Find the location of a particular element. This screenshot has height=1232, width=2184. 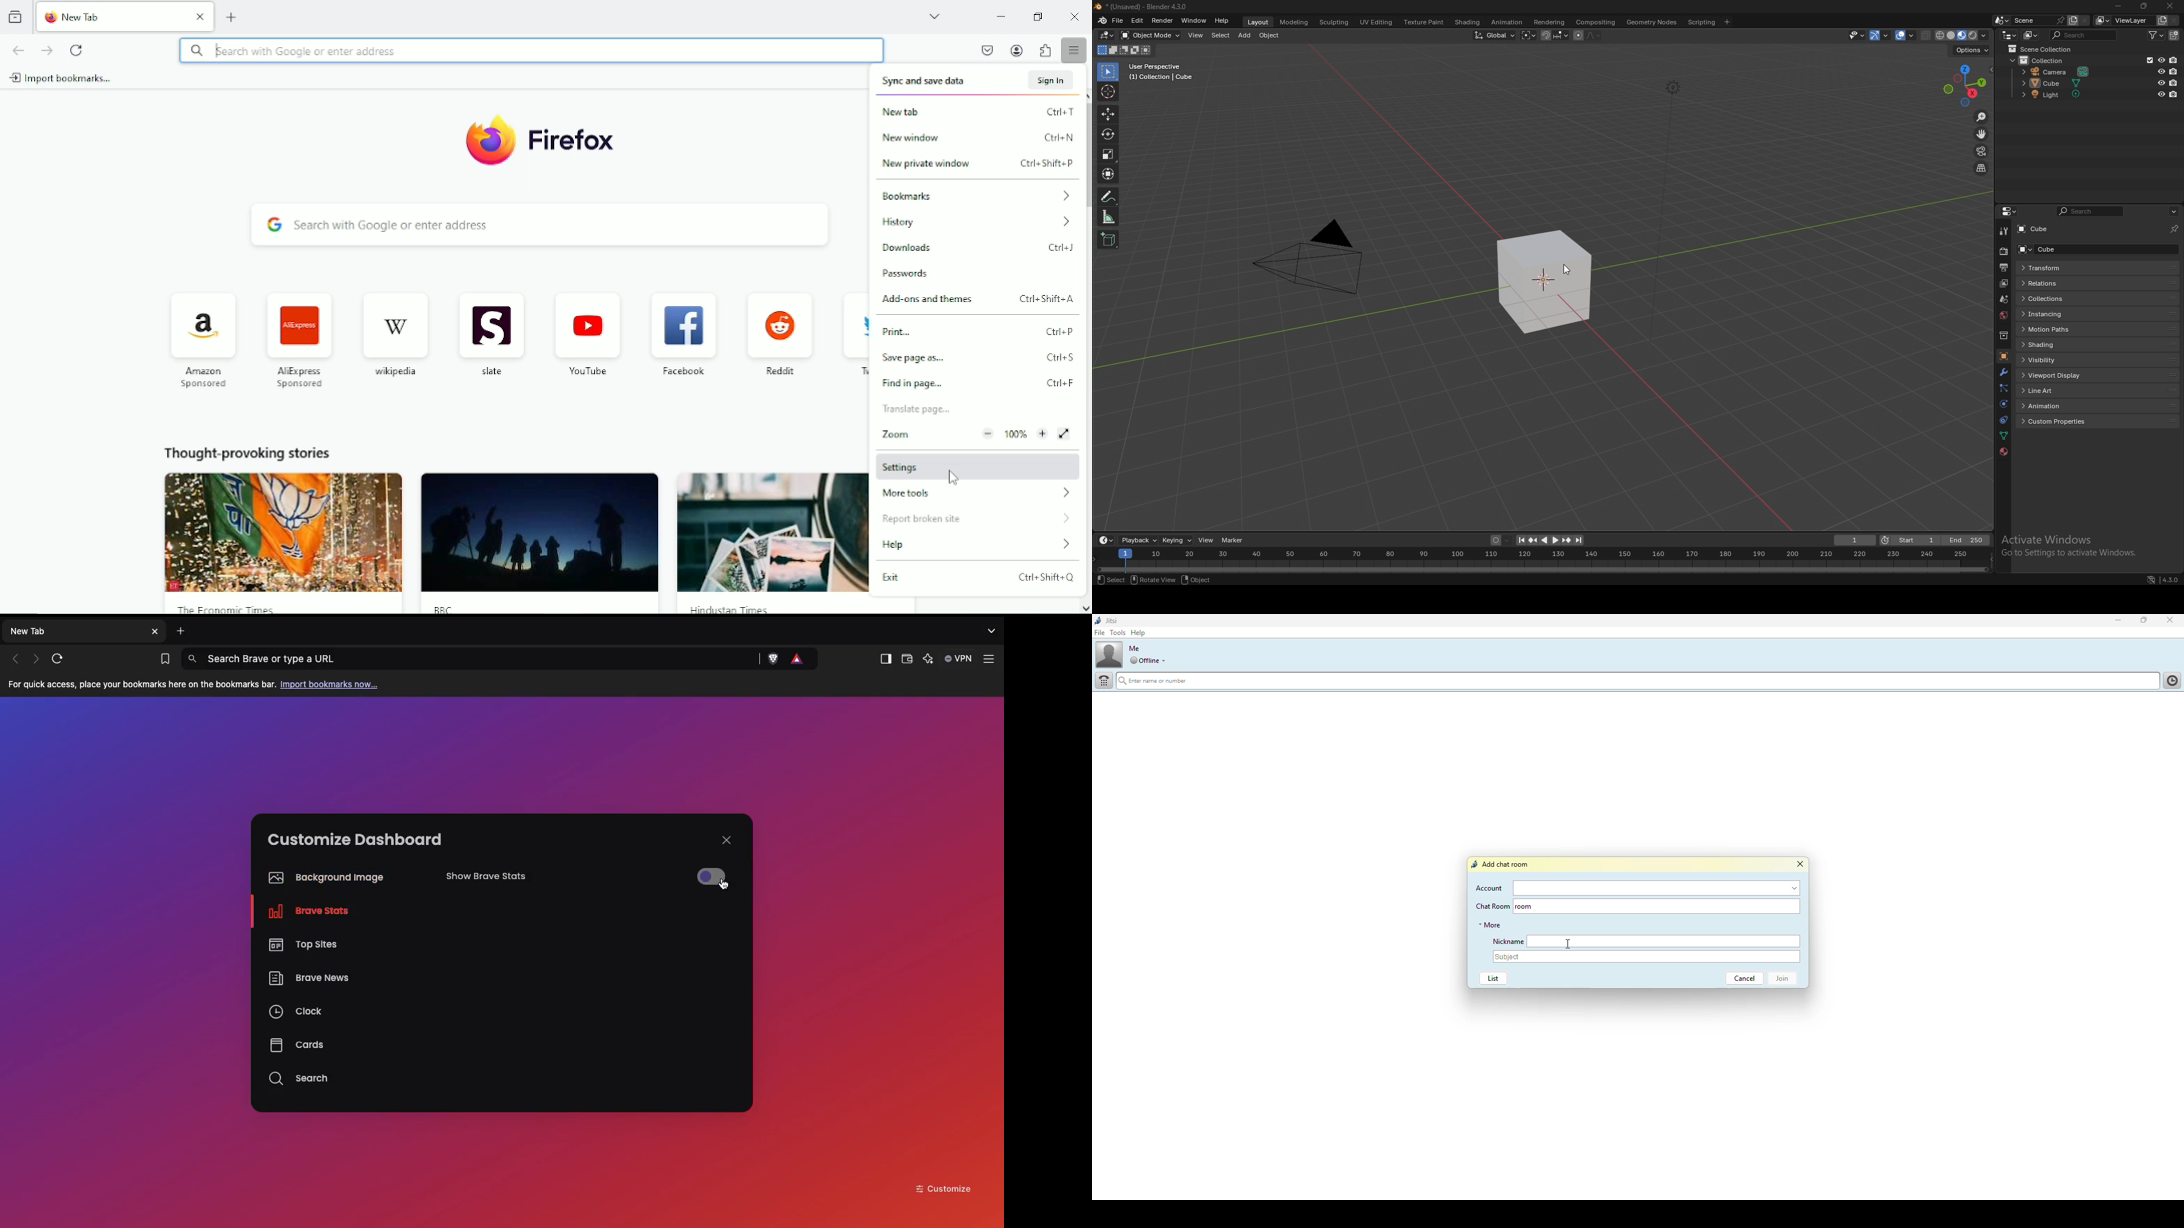

Search bar is located at coordinates (541, 224).